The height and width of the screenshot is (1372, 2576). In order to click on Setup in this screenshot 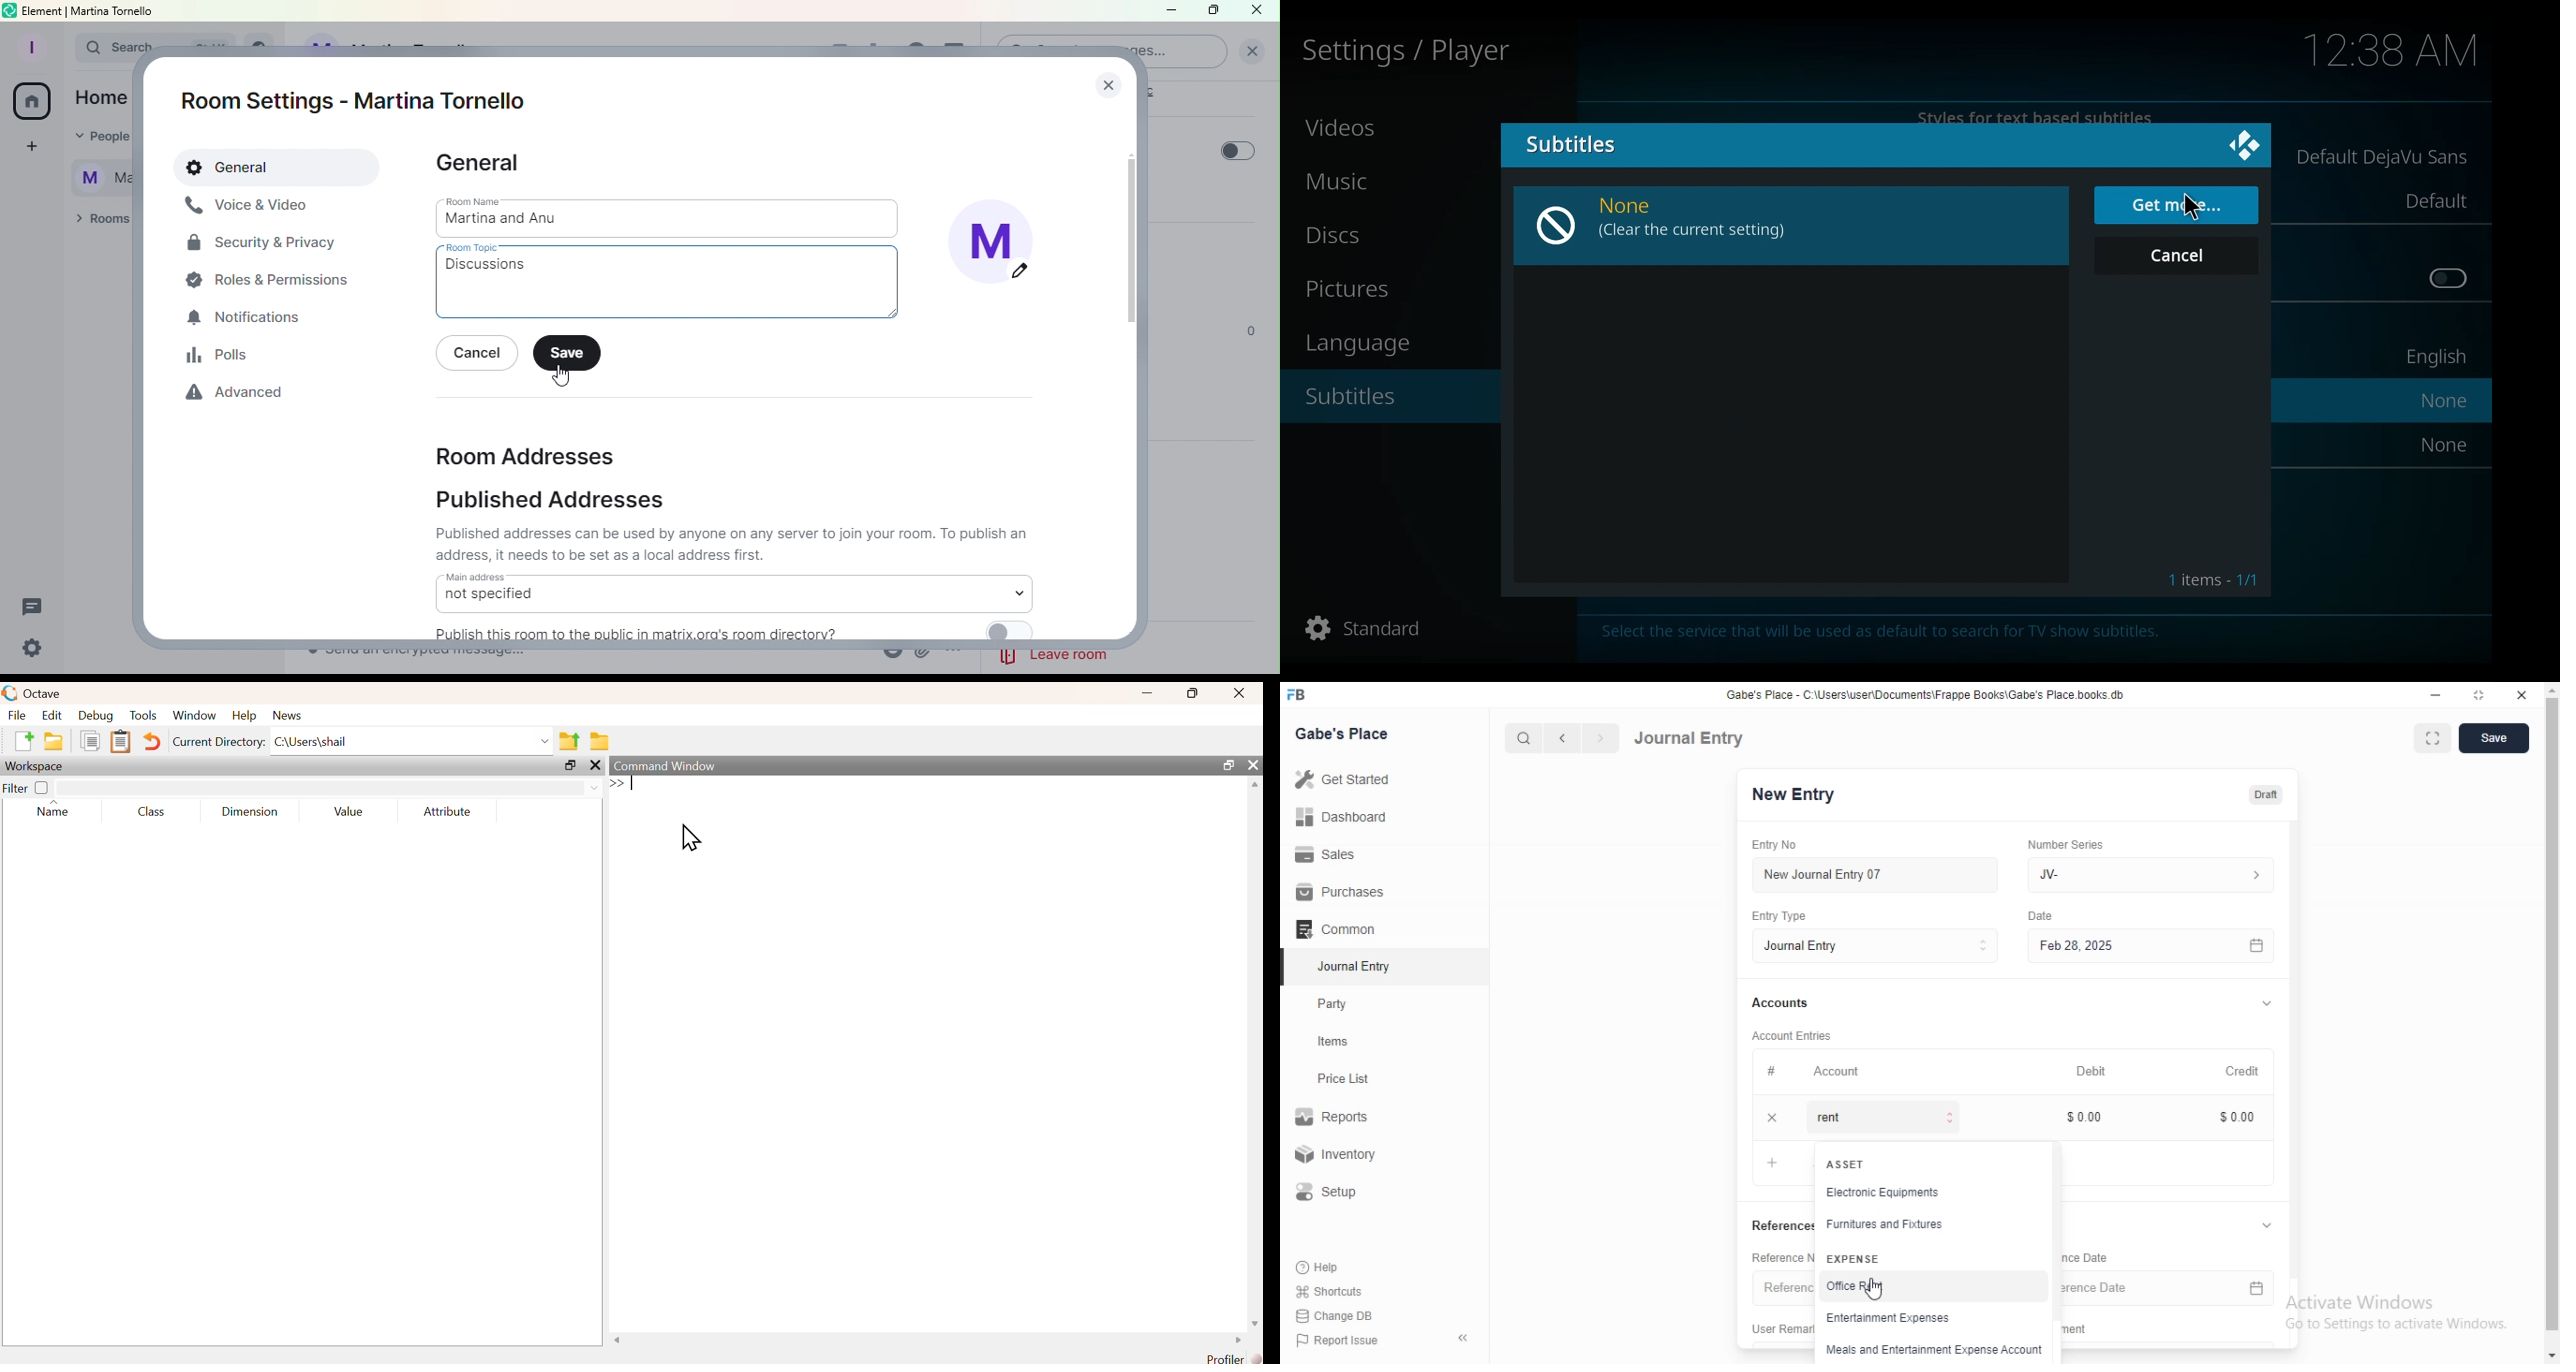, I will do `click(1334, 1192)`.